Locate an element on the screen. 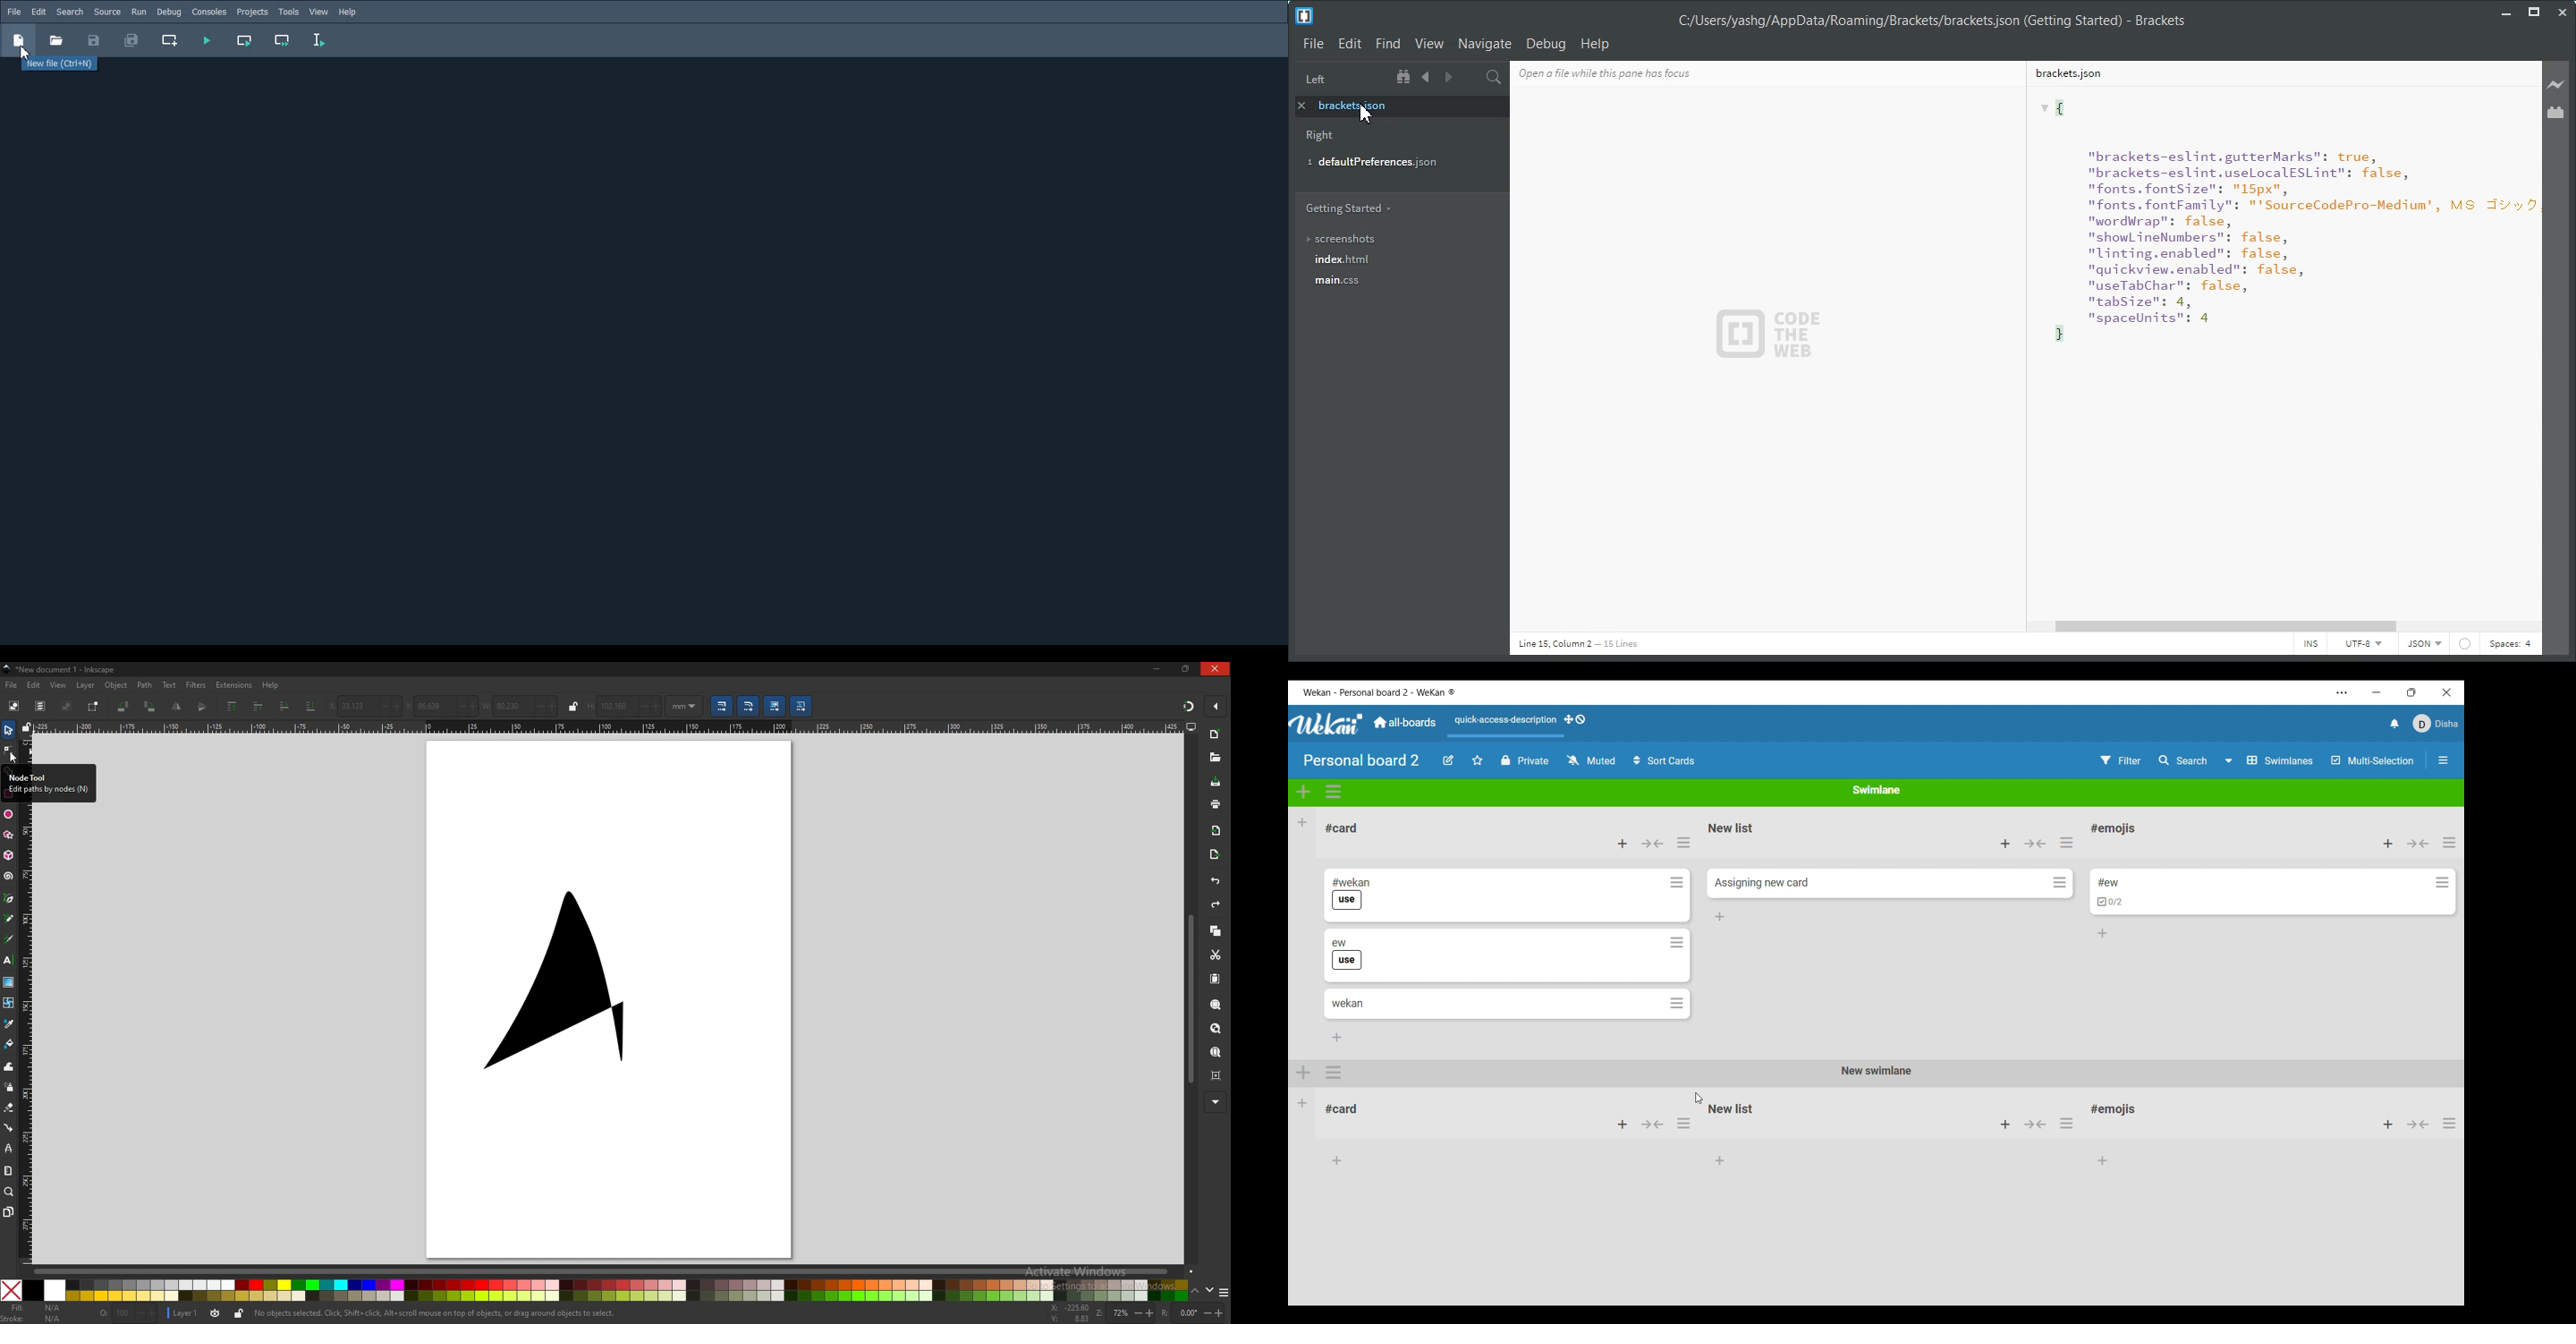 The width and height of the screenshot is (2576, 1344). Show desktop drag handles is located at coordinates (1575, 720).